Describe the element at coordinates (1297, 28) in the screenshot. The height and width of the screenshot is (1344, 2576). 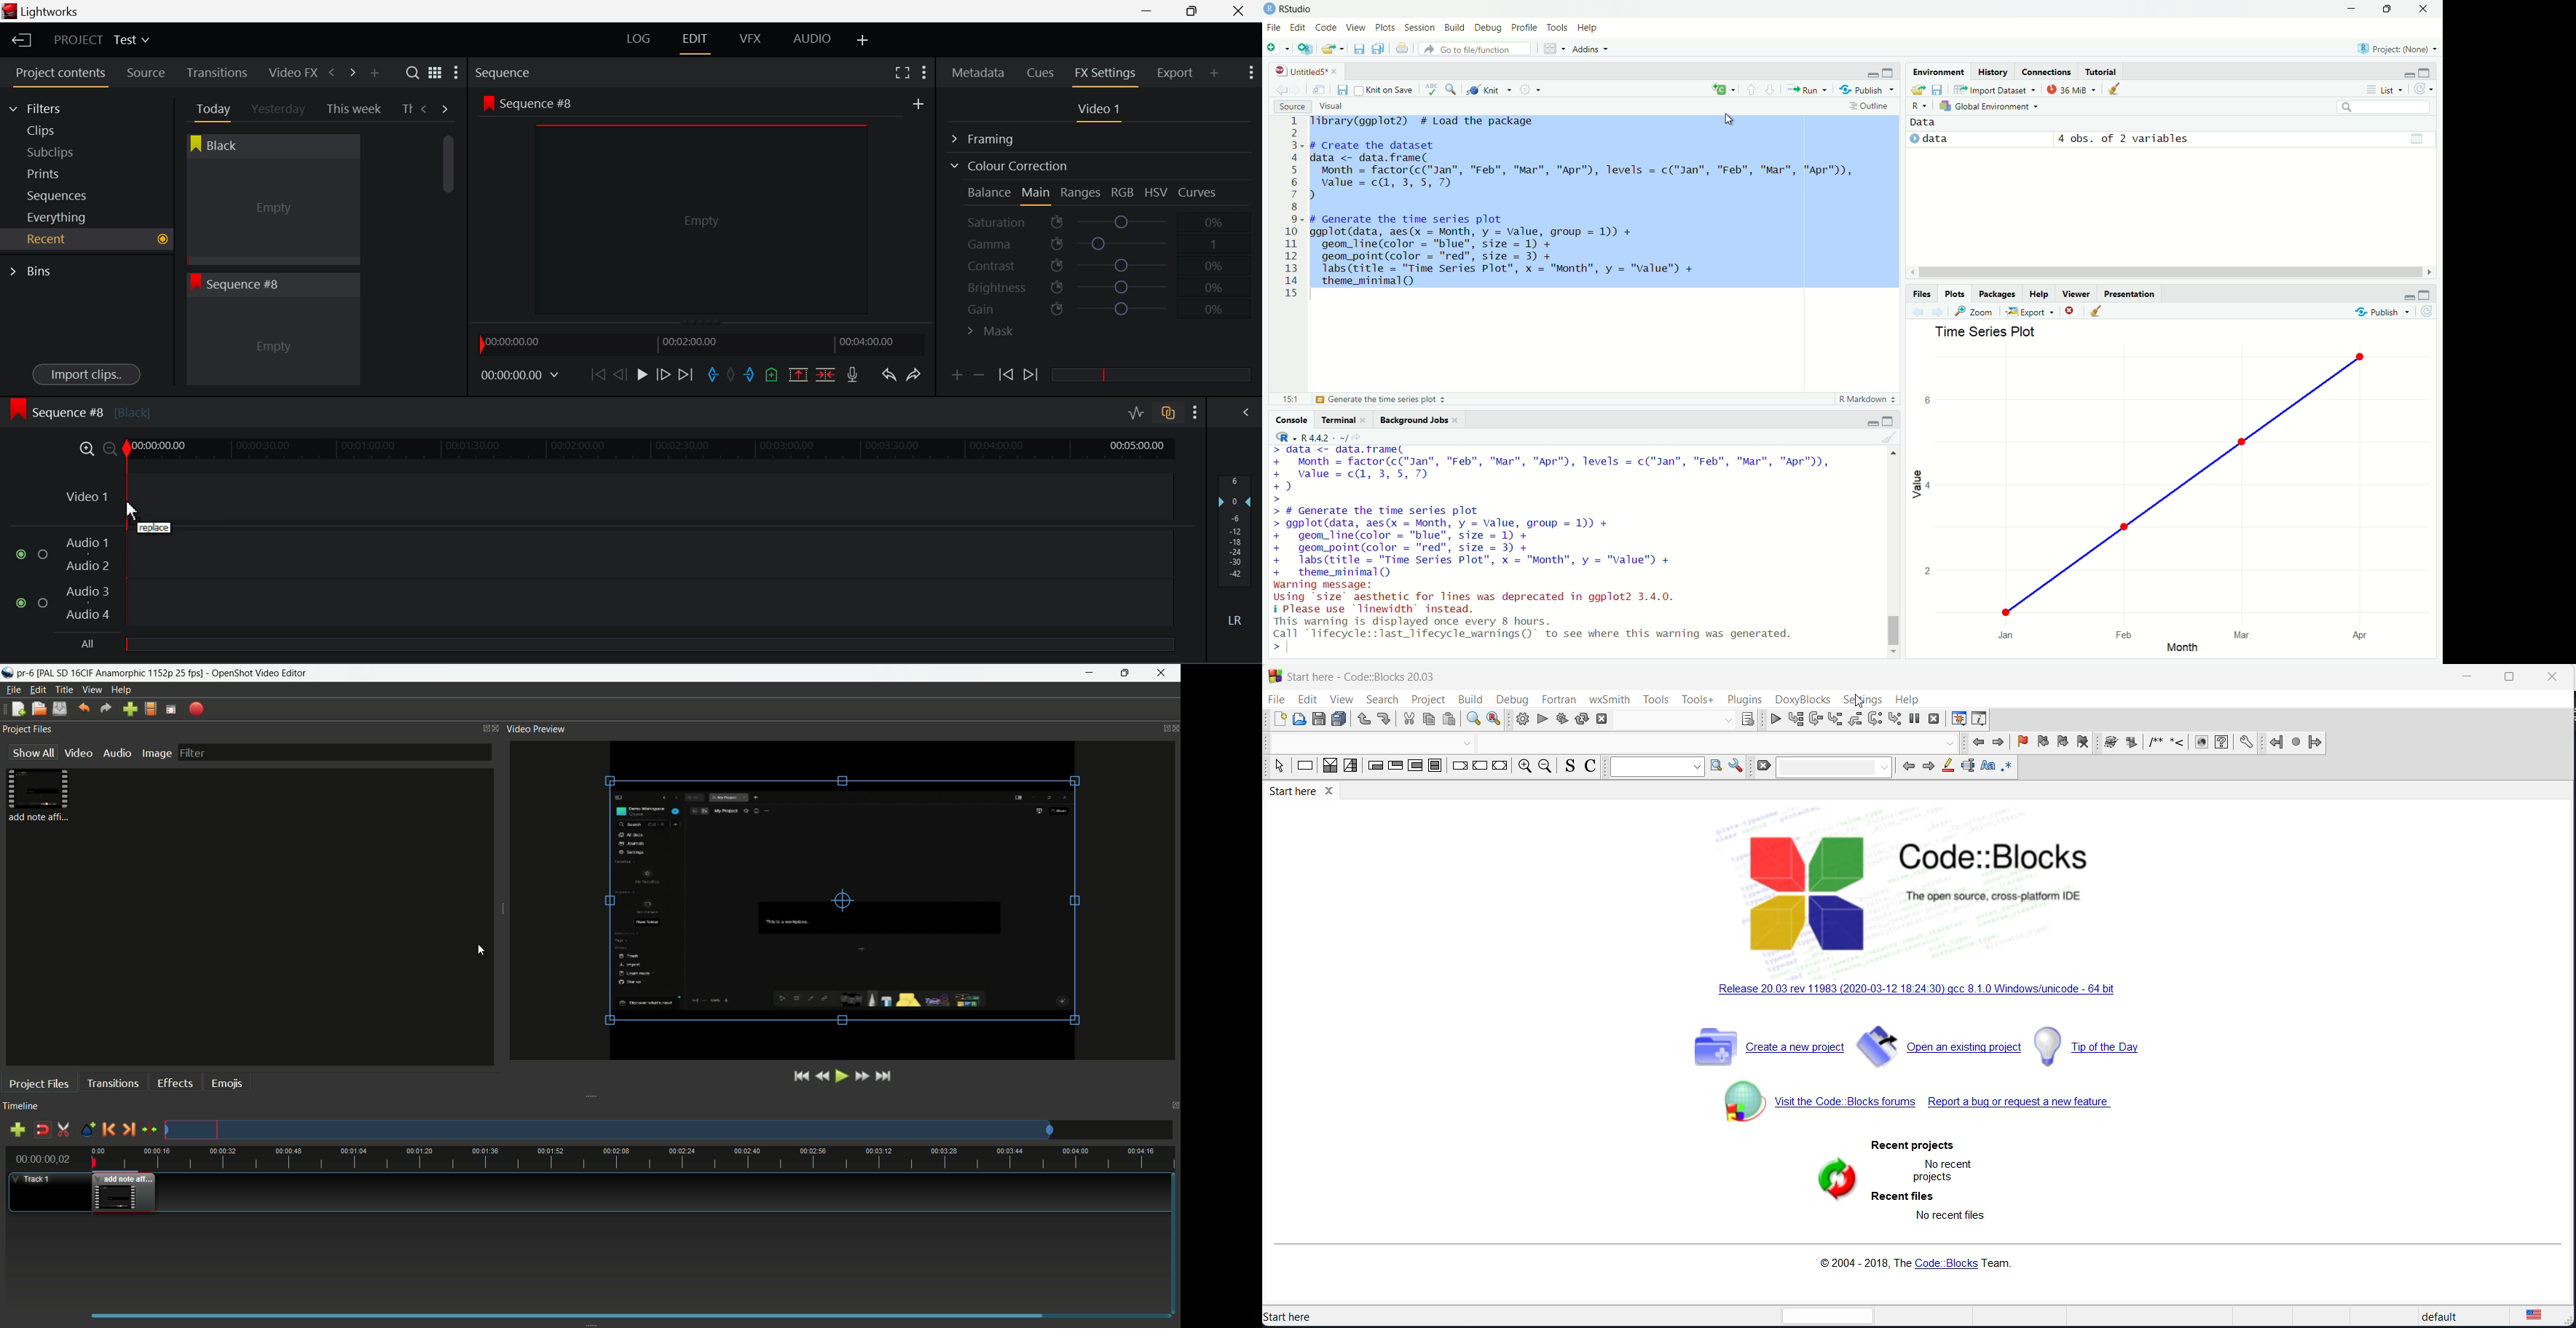
I see `edit` at that location.